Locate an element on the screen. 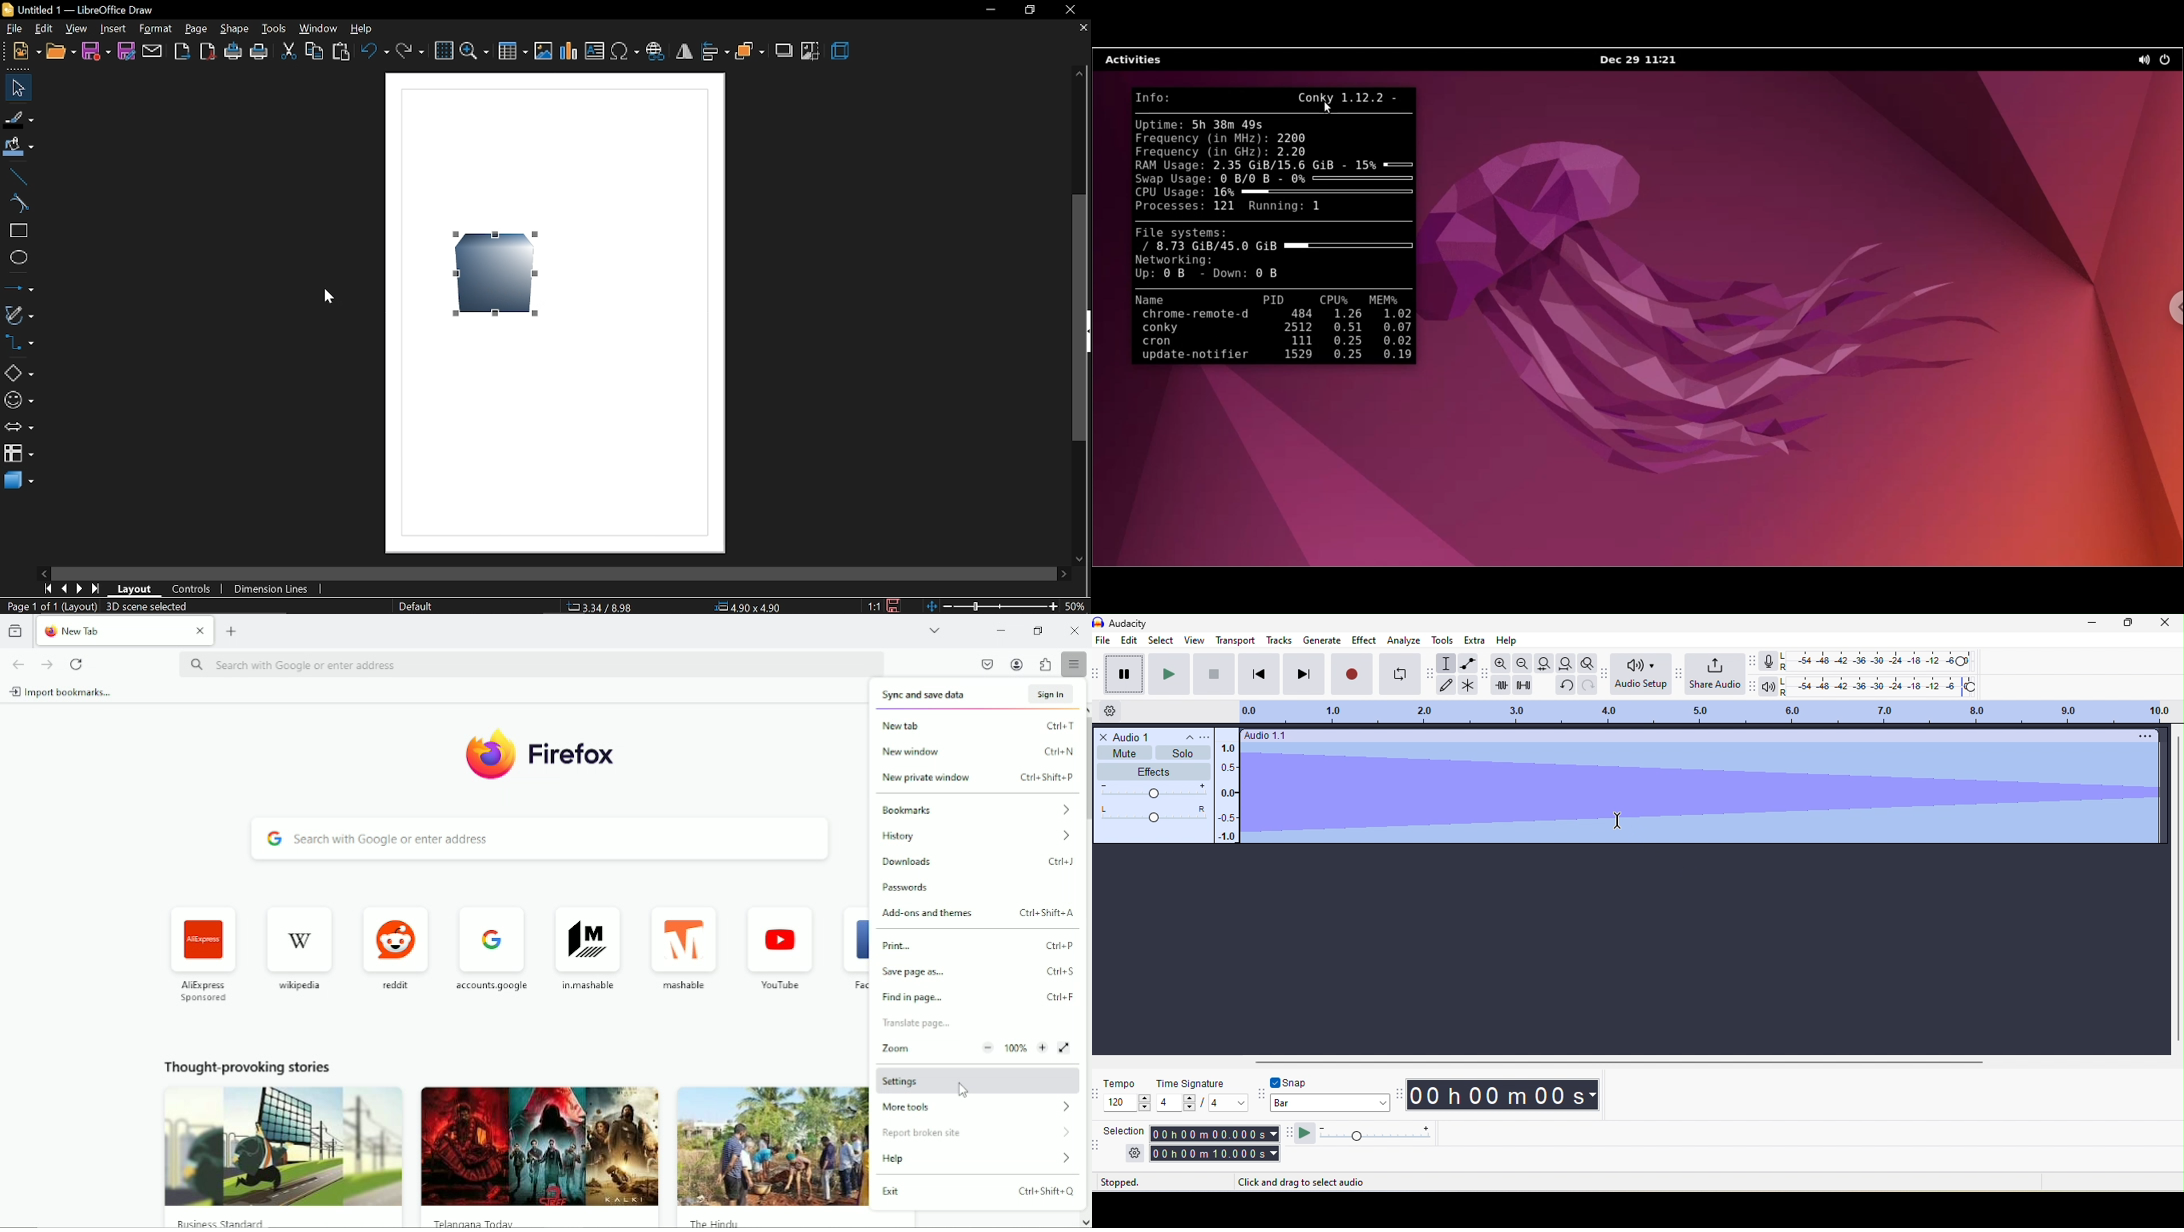 The width and height of the screenshot is (2184, 1232). rectangle is located at coordinates (18, 232).